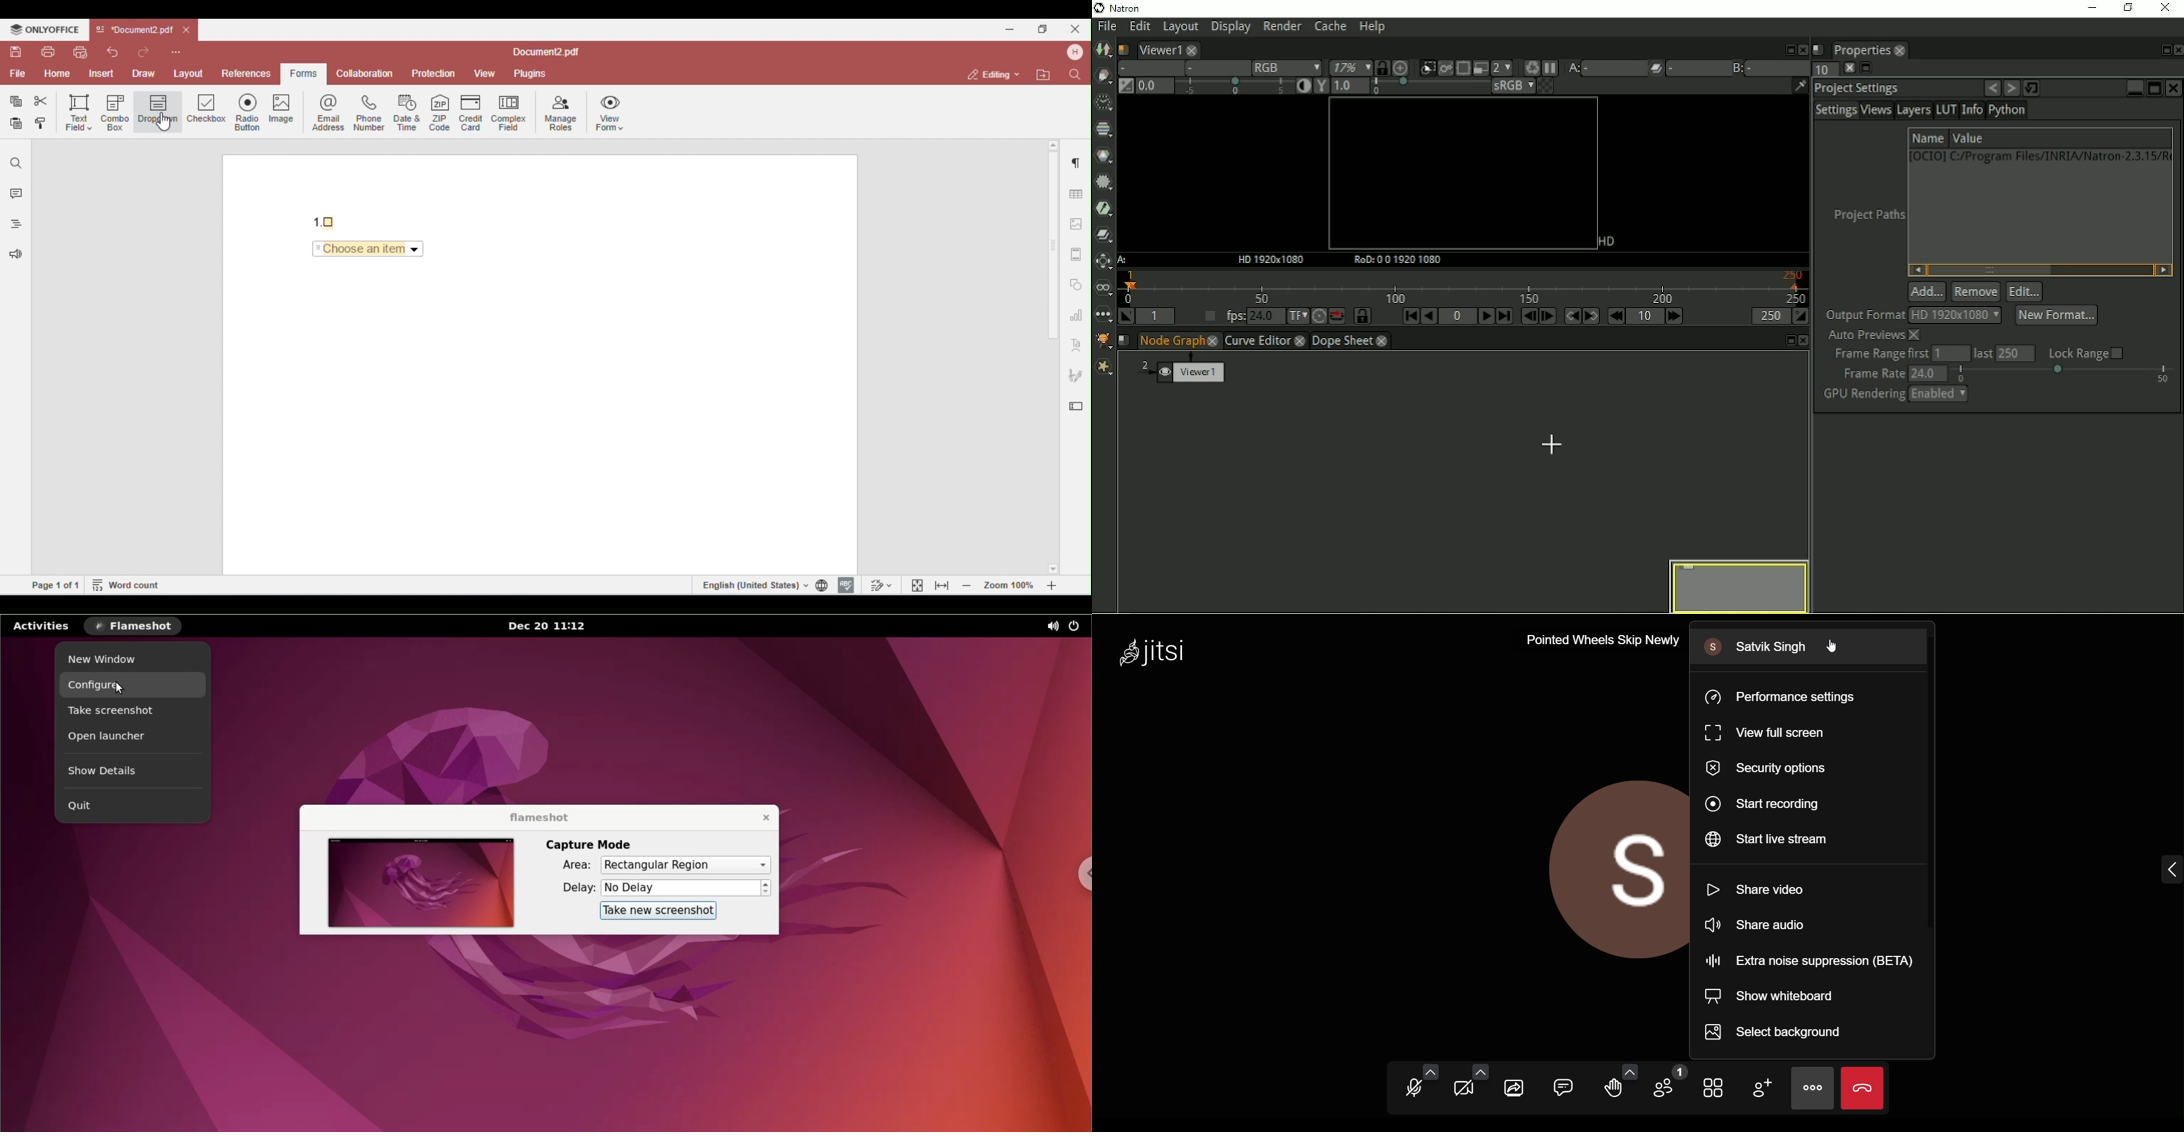  I want to click on share your screen, so click(1516, 1087).